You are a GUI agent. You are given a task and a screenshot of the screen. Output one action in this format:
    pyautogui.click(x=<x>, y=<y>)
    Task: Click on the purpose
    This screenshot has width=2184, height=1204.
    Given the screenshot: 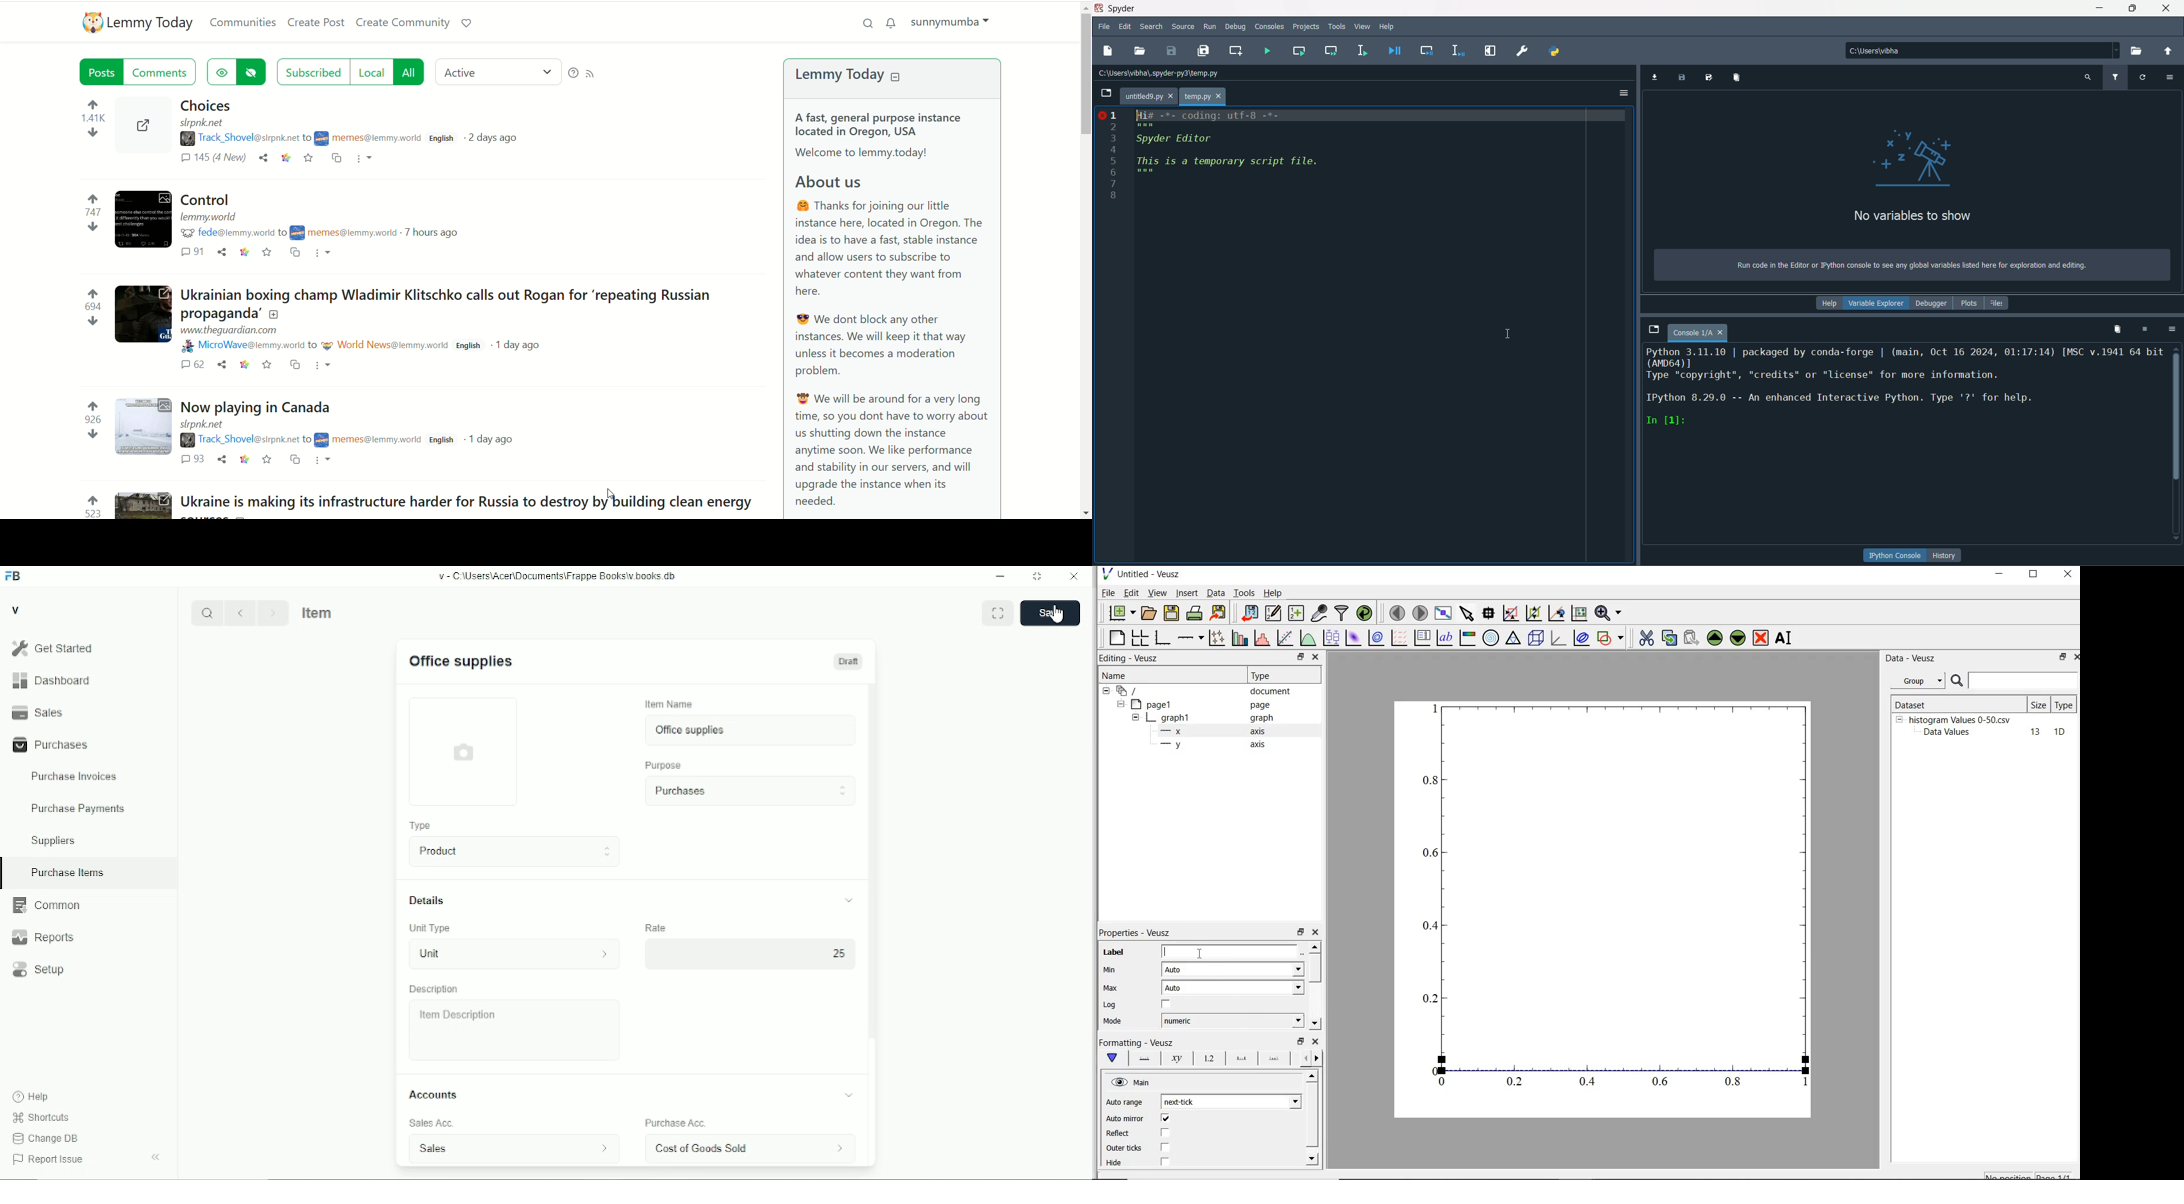 What is the action you would take?
    pyautogui.click(x=664, y=766)
    